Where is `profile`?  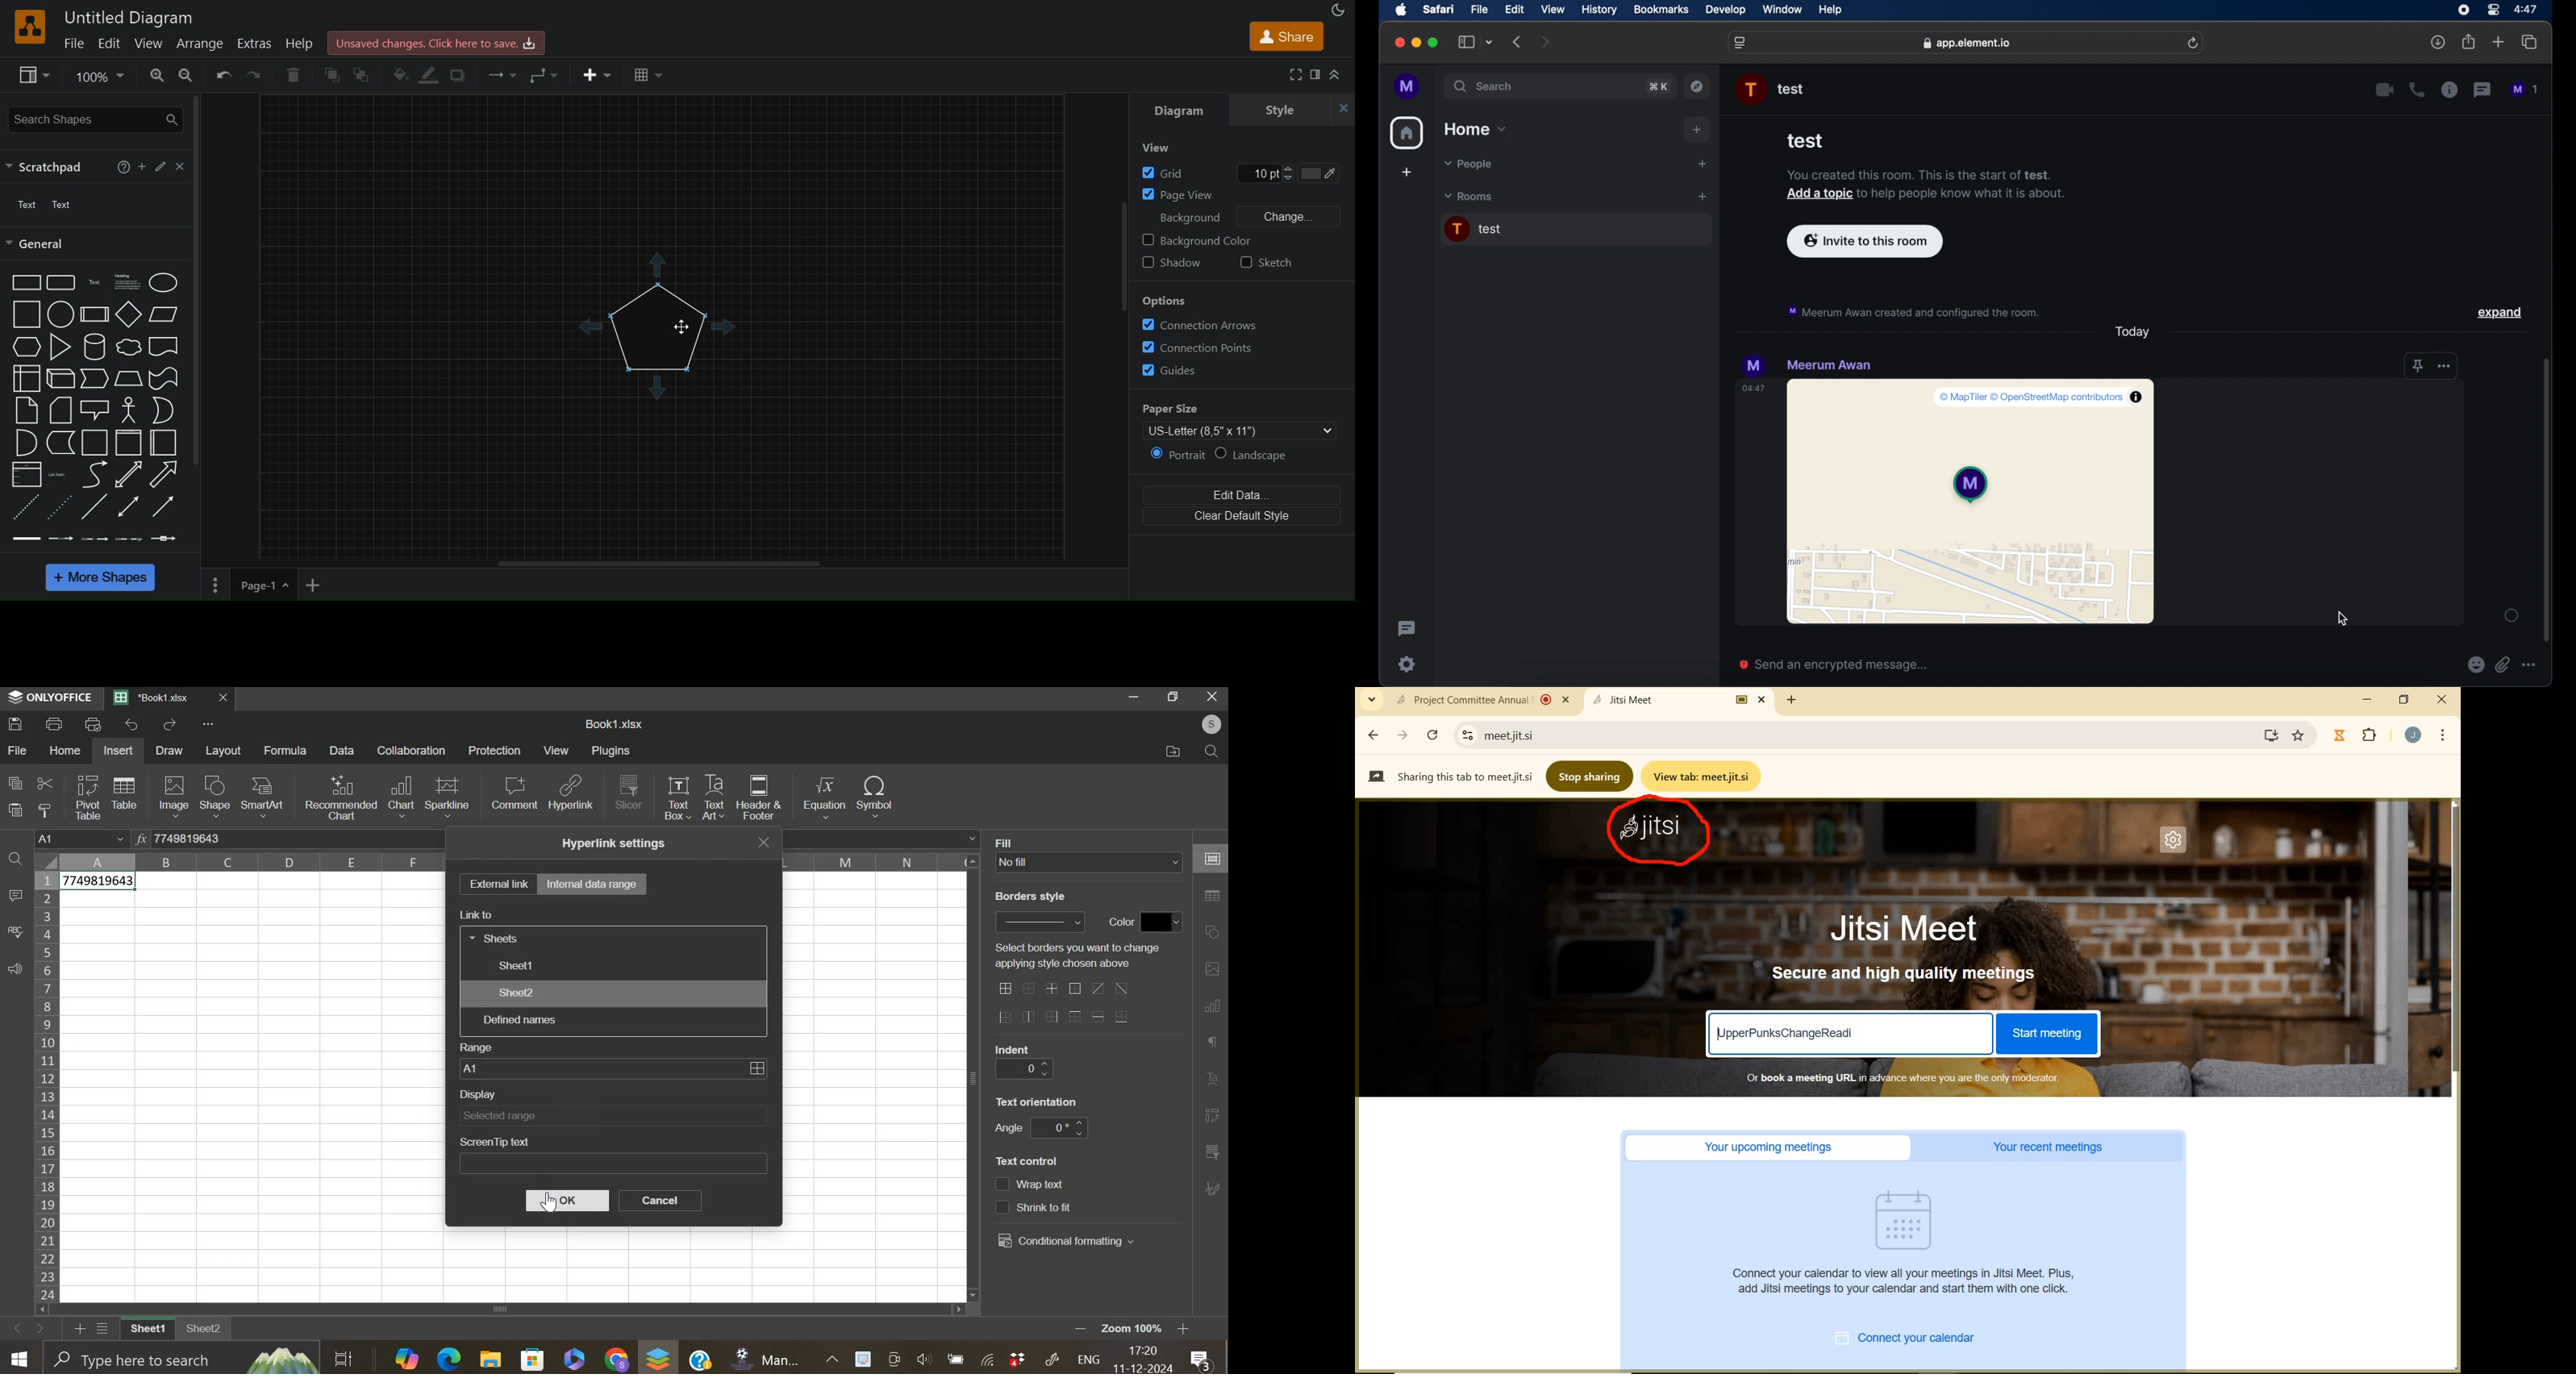
profile is located at coordinates (1408, 87).